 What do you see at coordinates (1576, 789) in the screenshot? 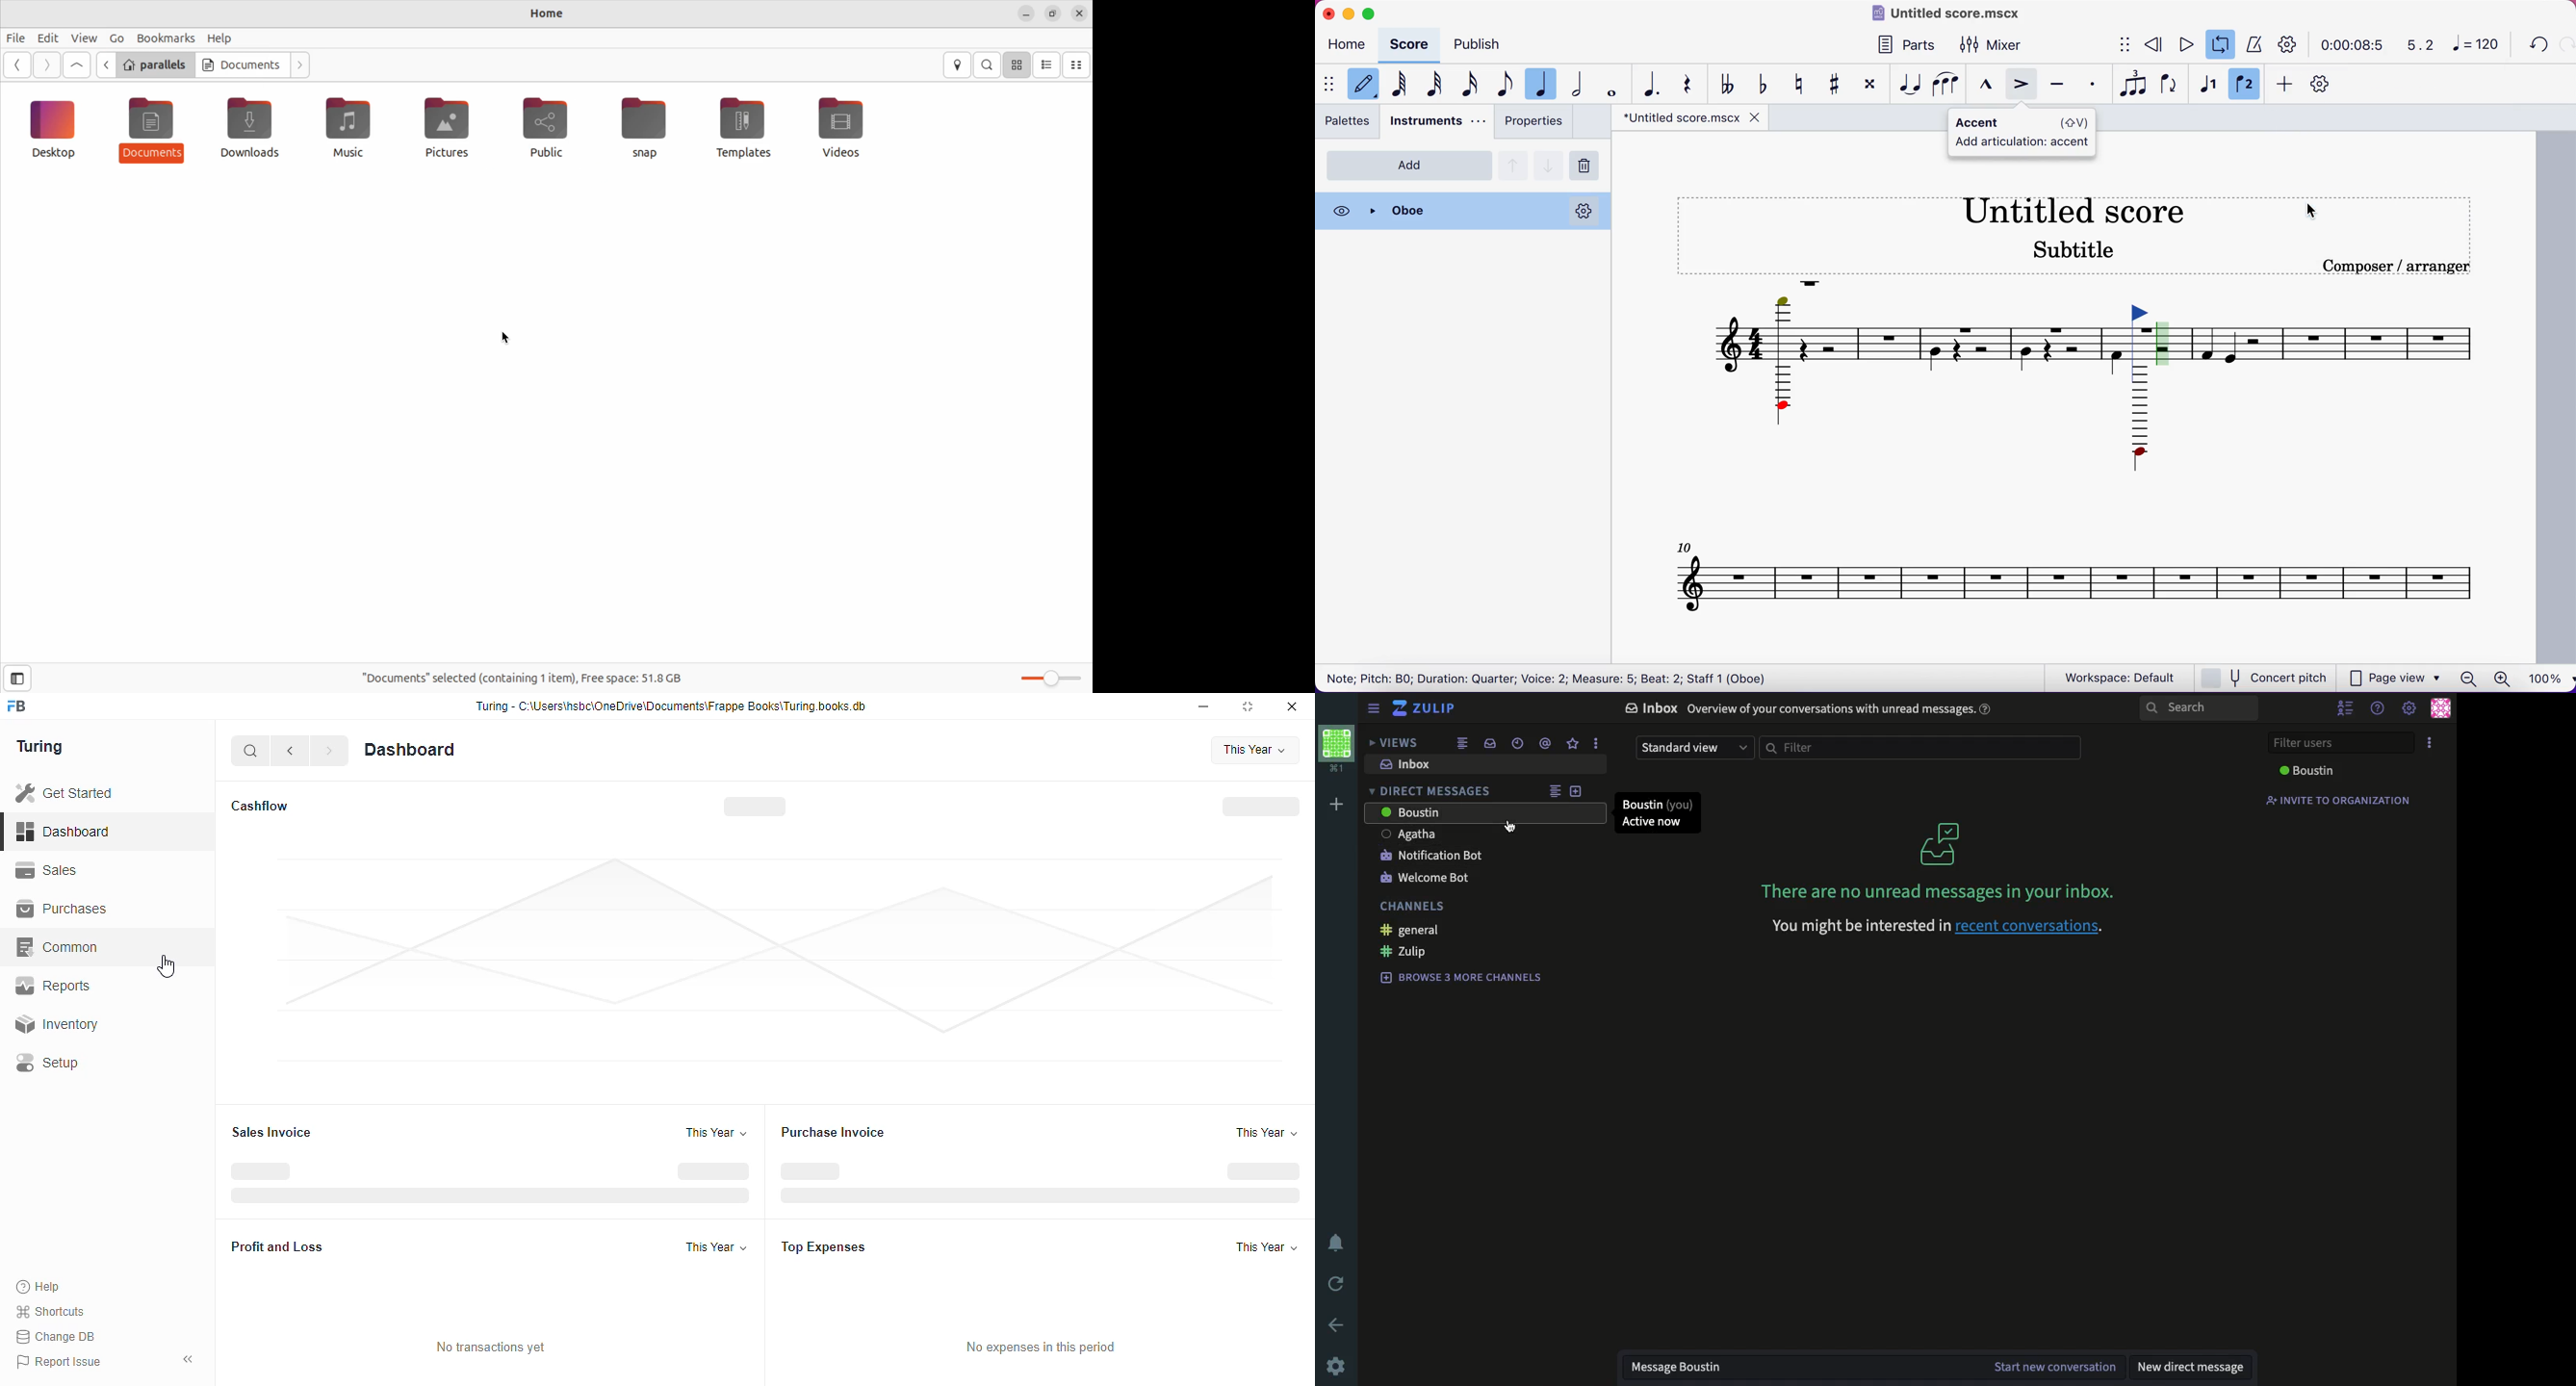
I see `add user` at bounding box center [1576, 789].